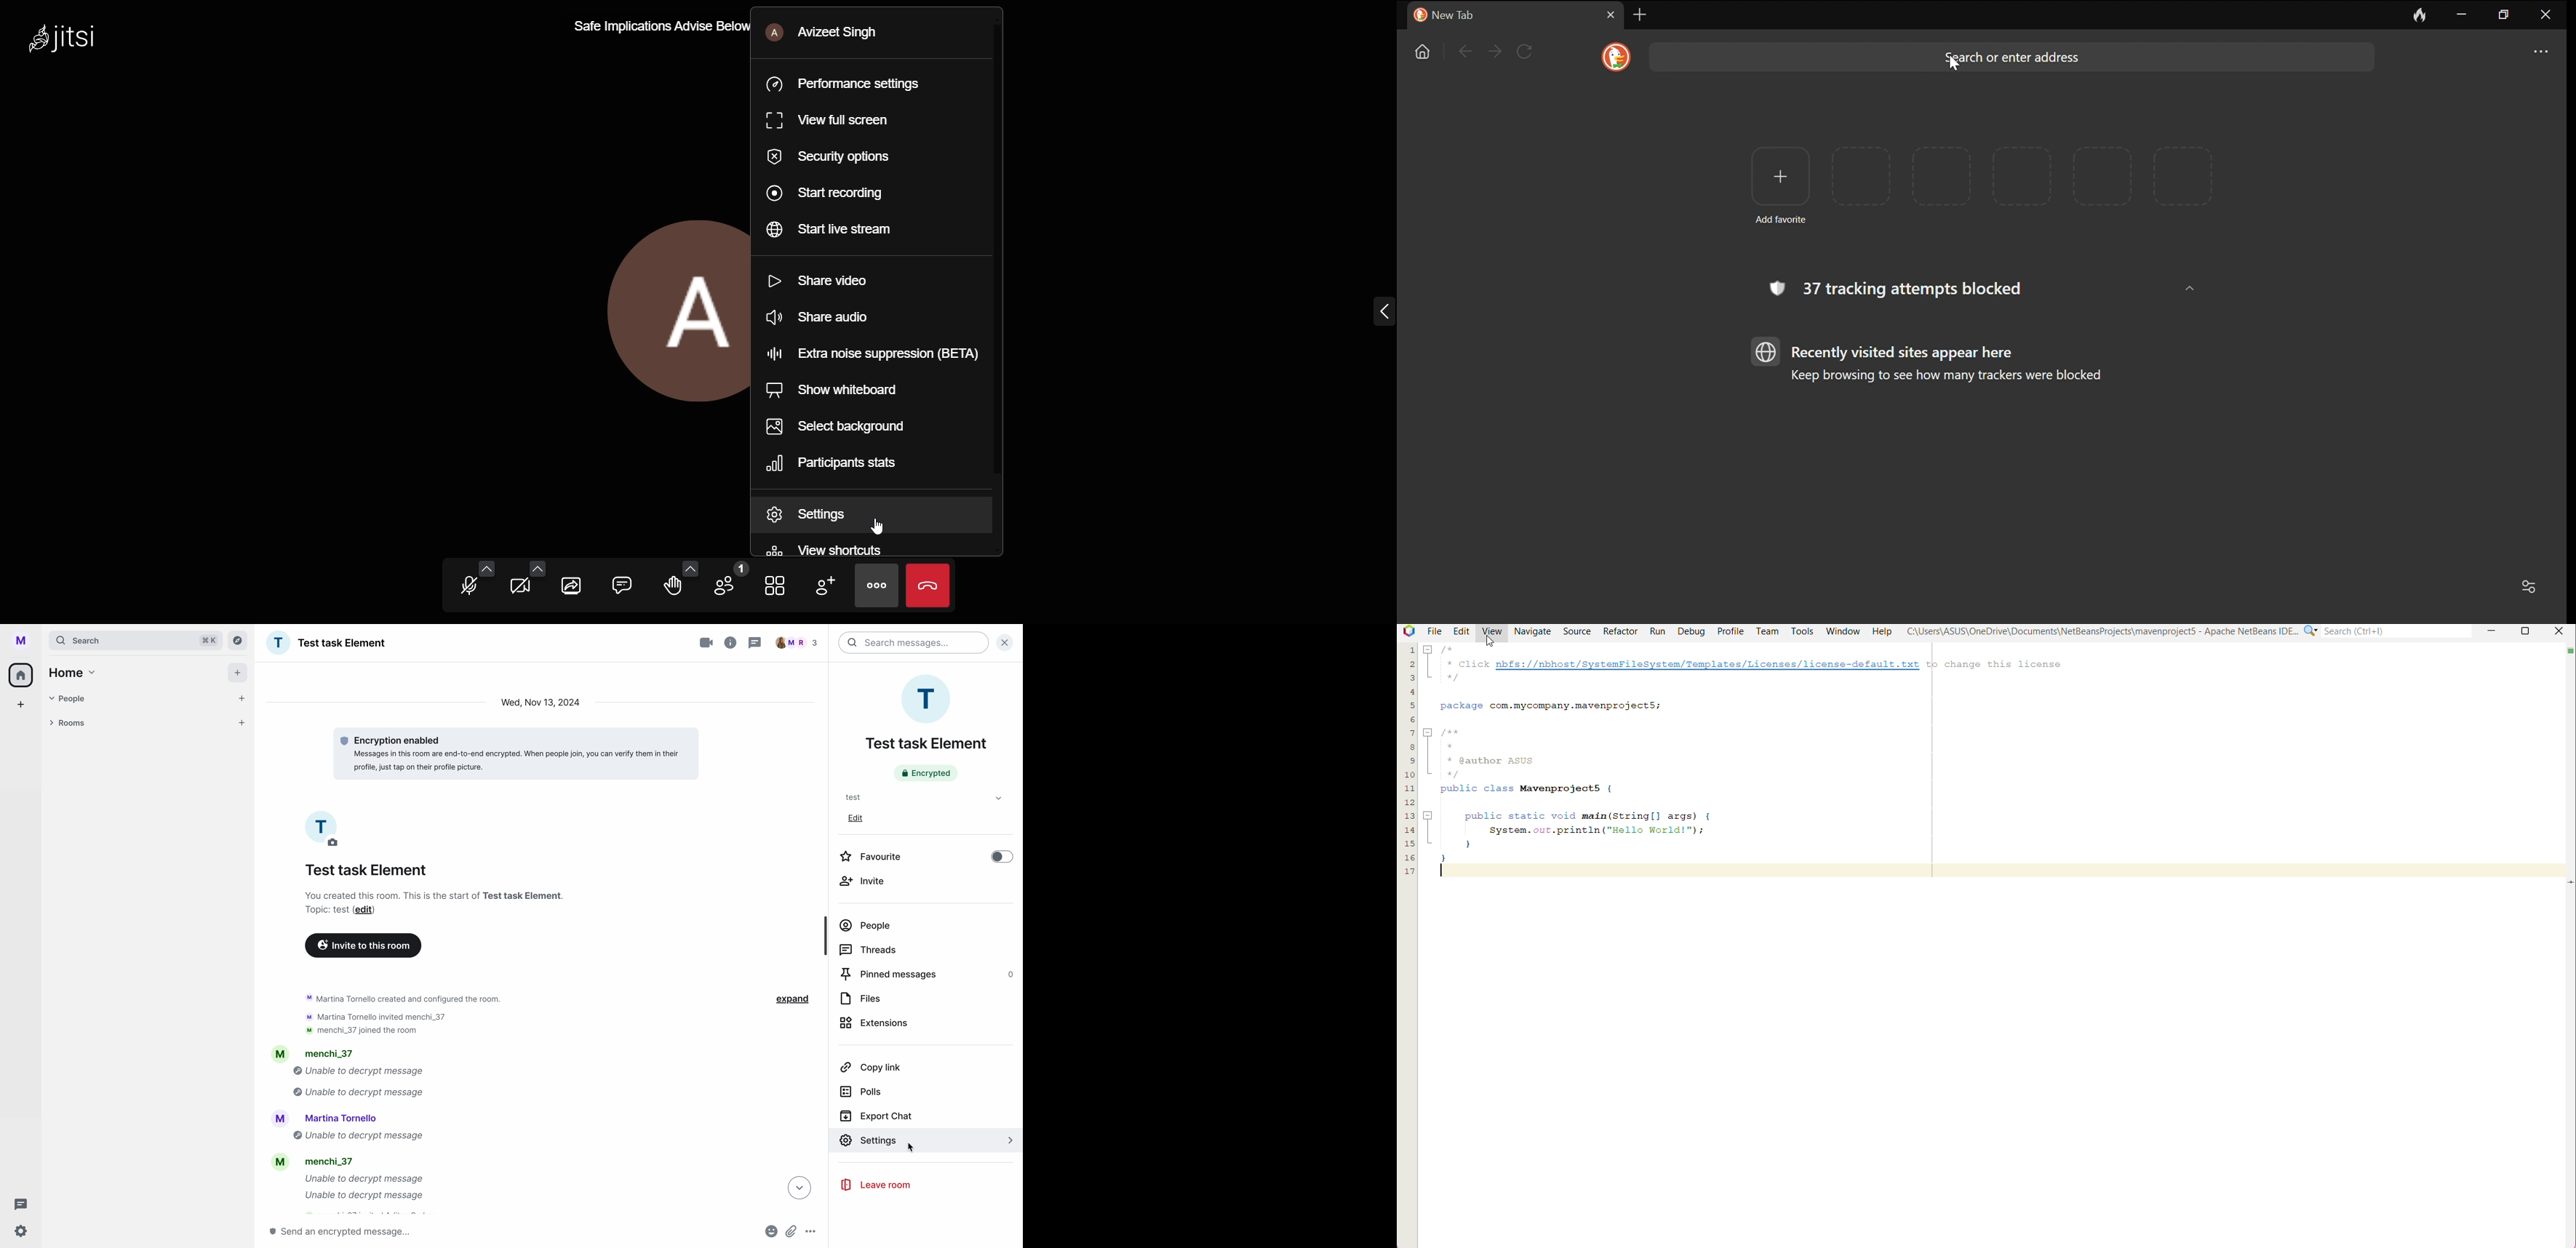  What do you see at coordinates (811, 1232) in the screenshot?
I see `more options` at bounding box center [811, 1232].